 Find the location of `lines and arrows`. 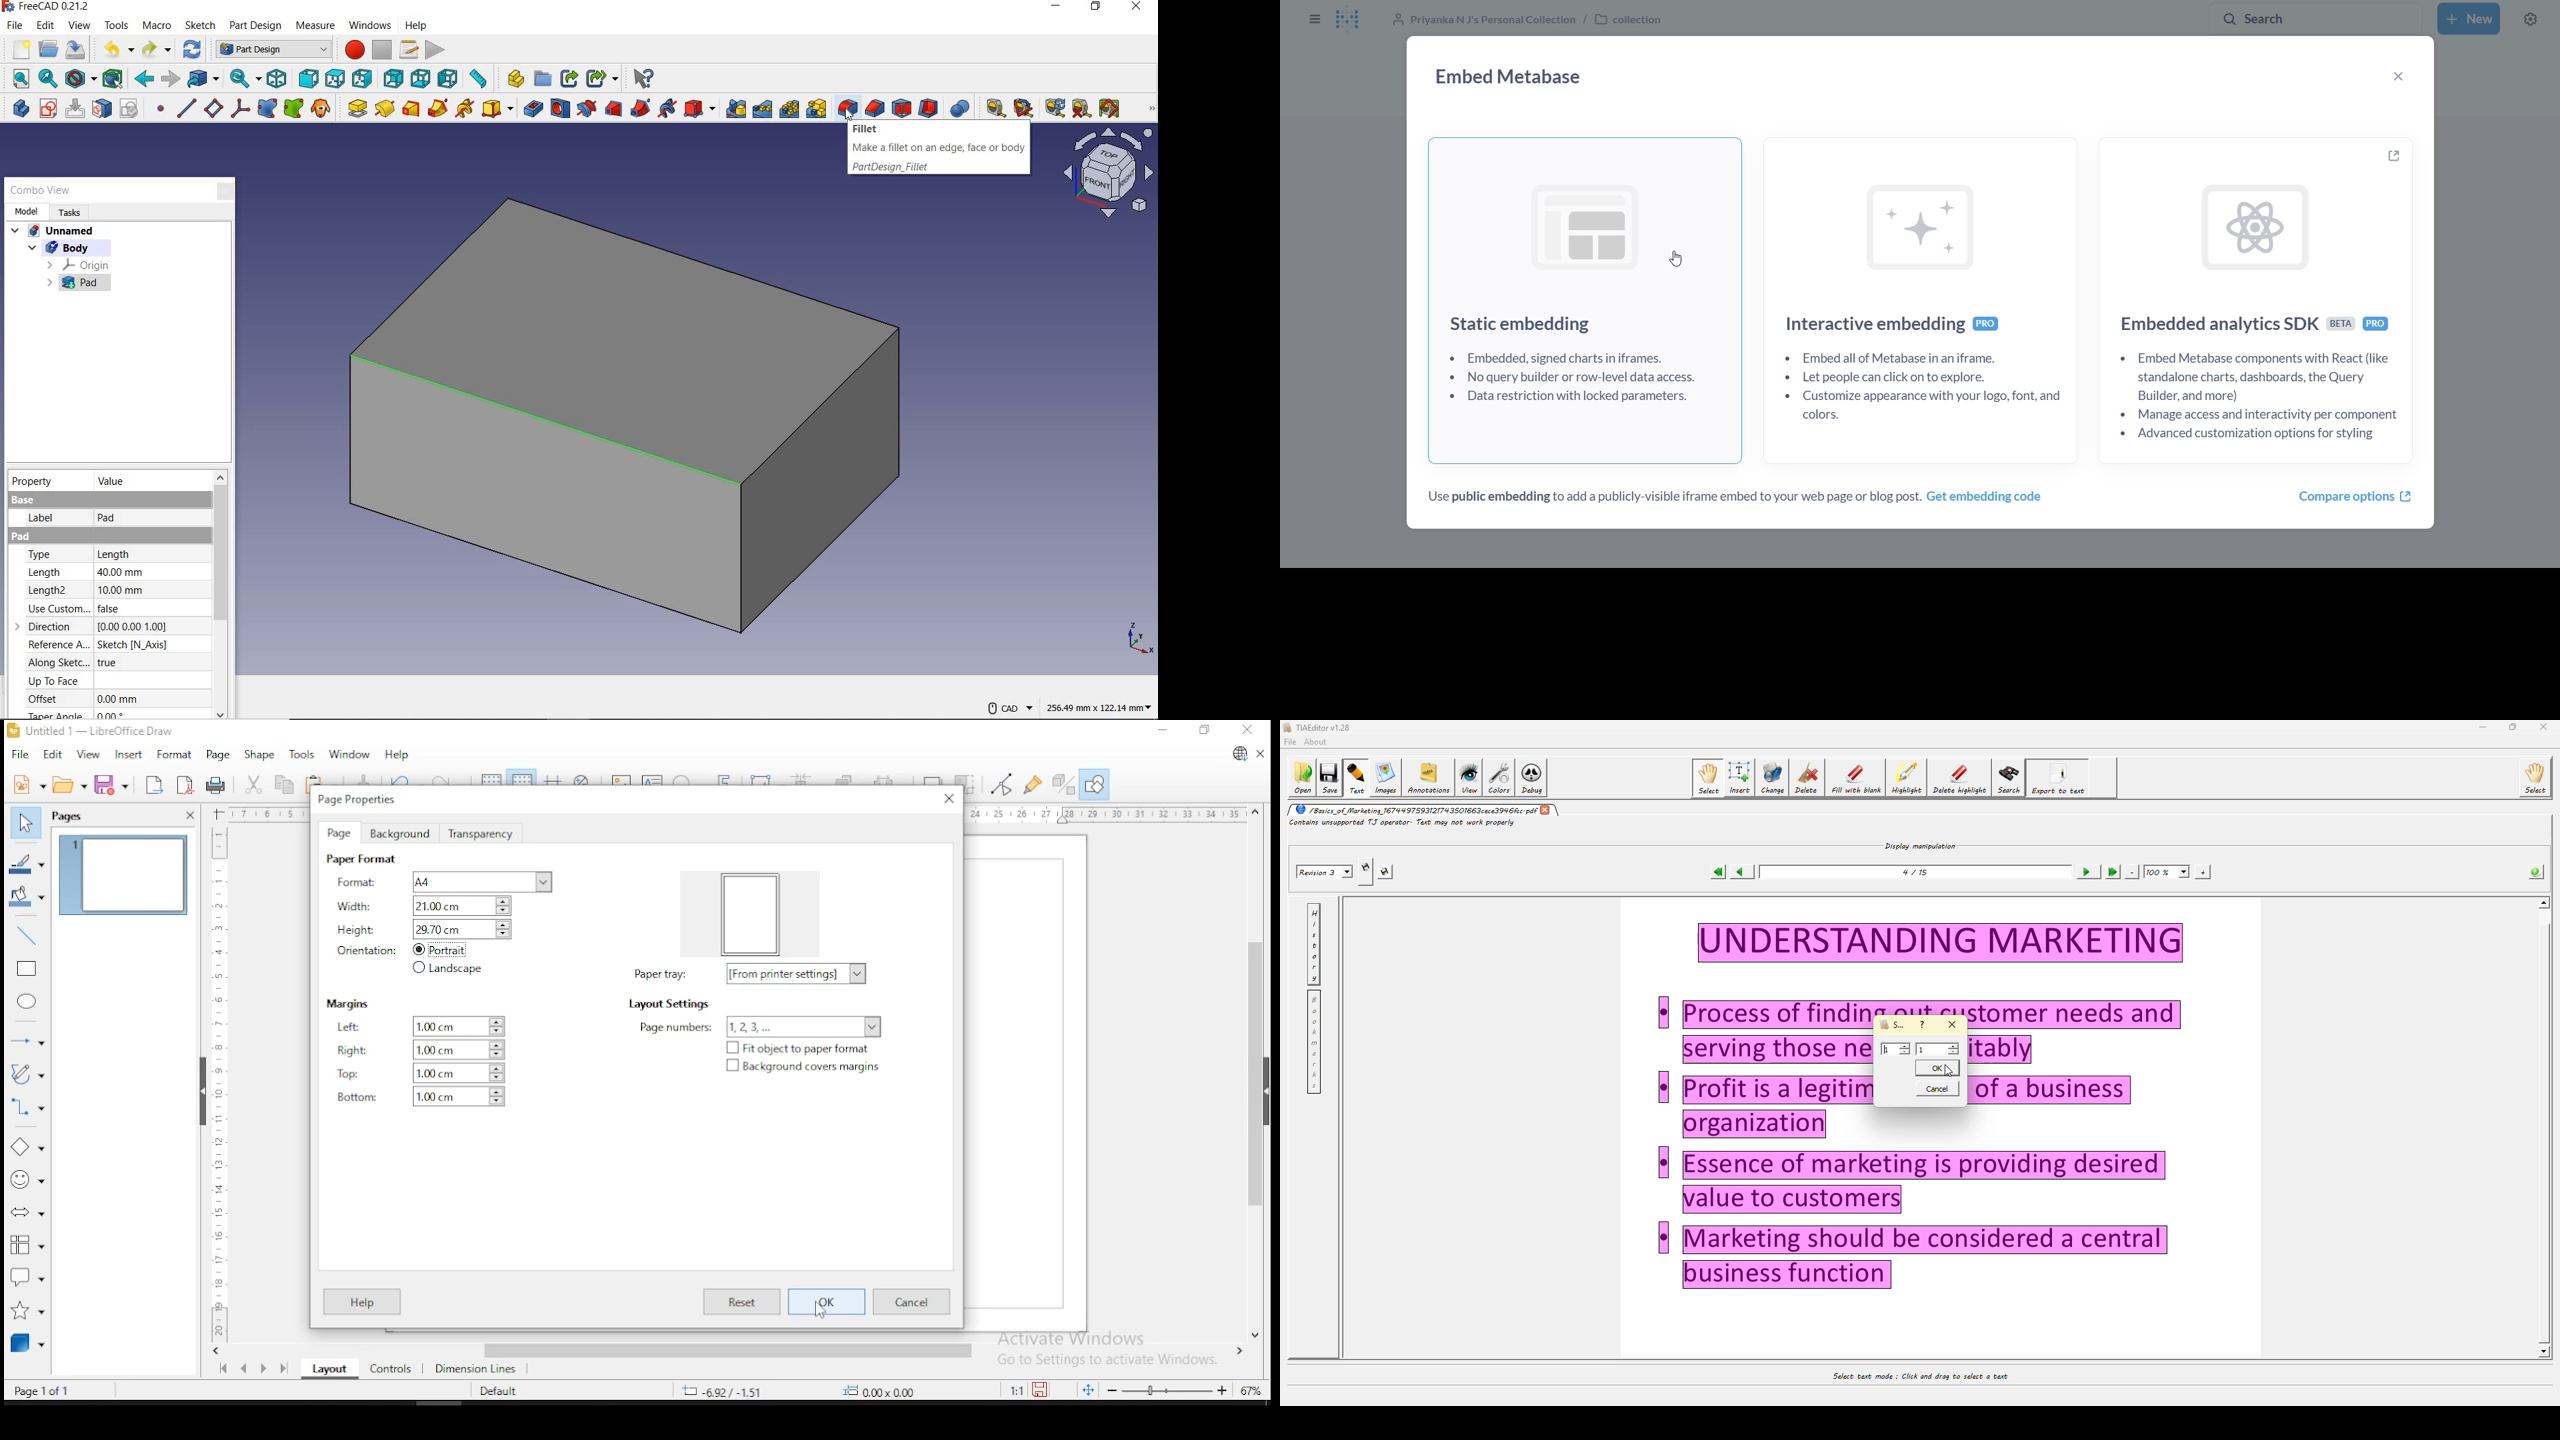

lines and arrows is located at coordinates (27, 1038).